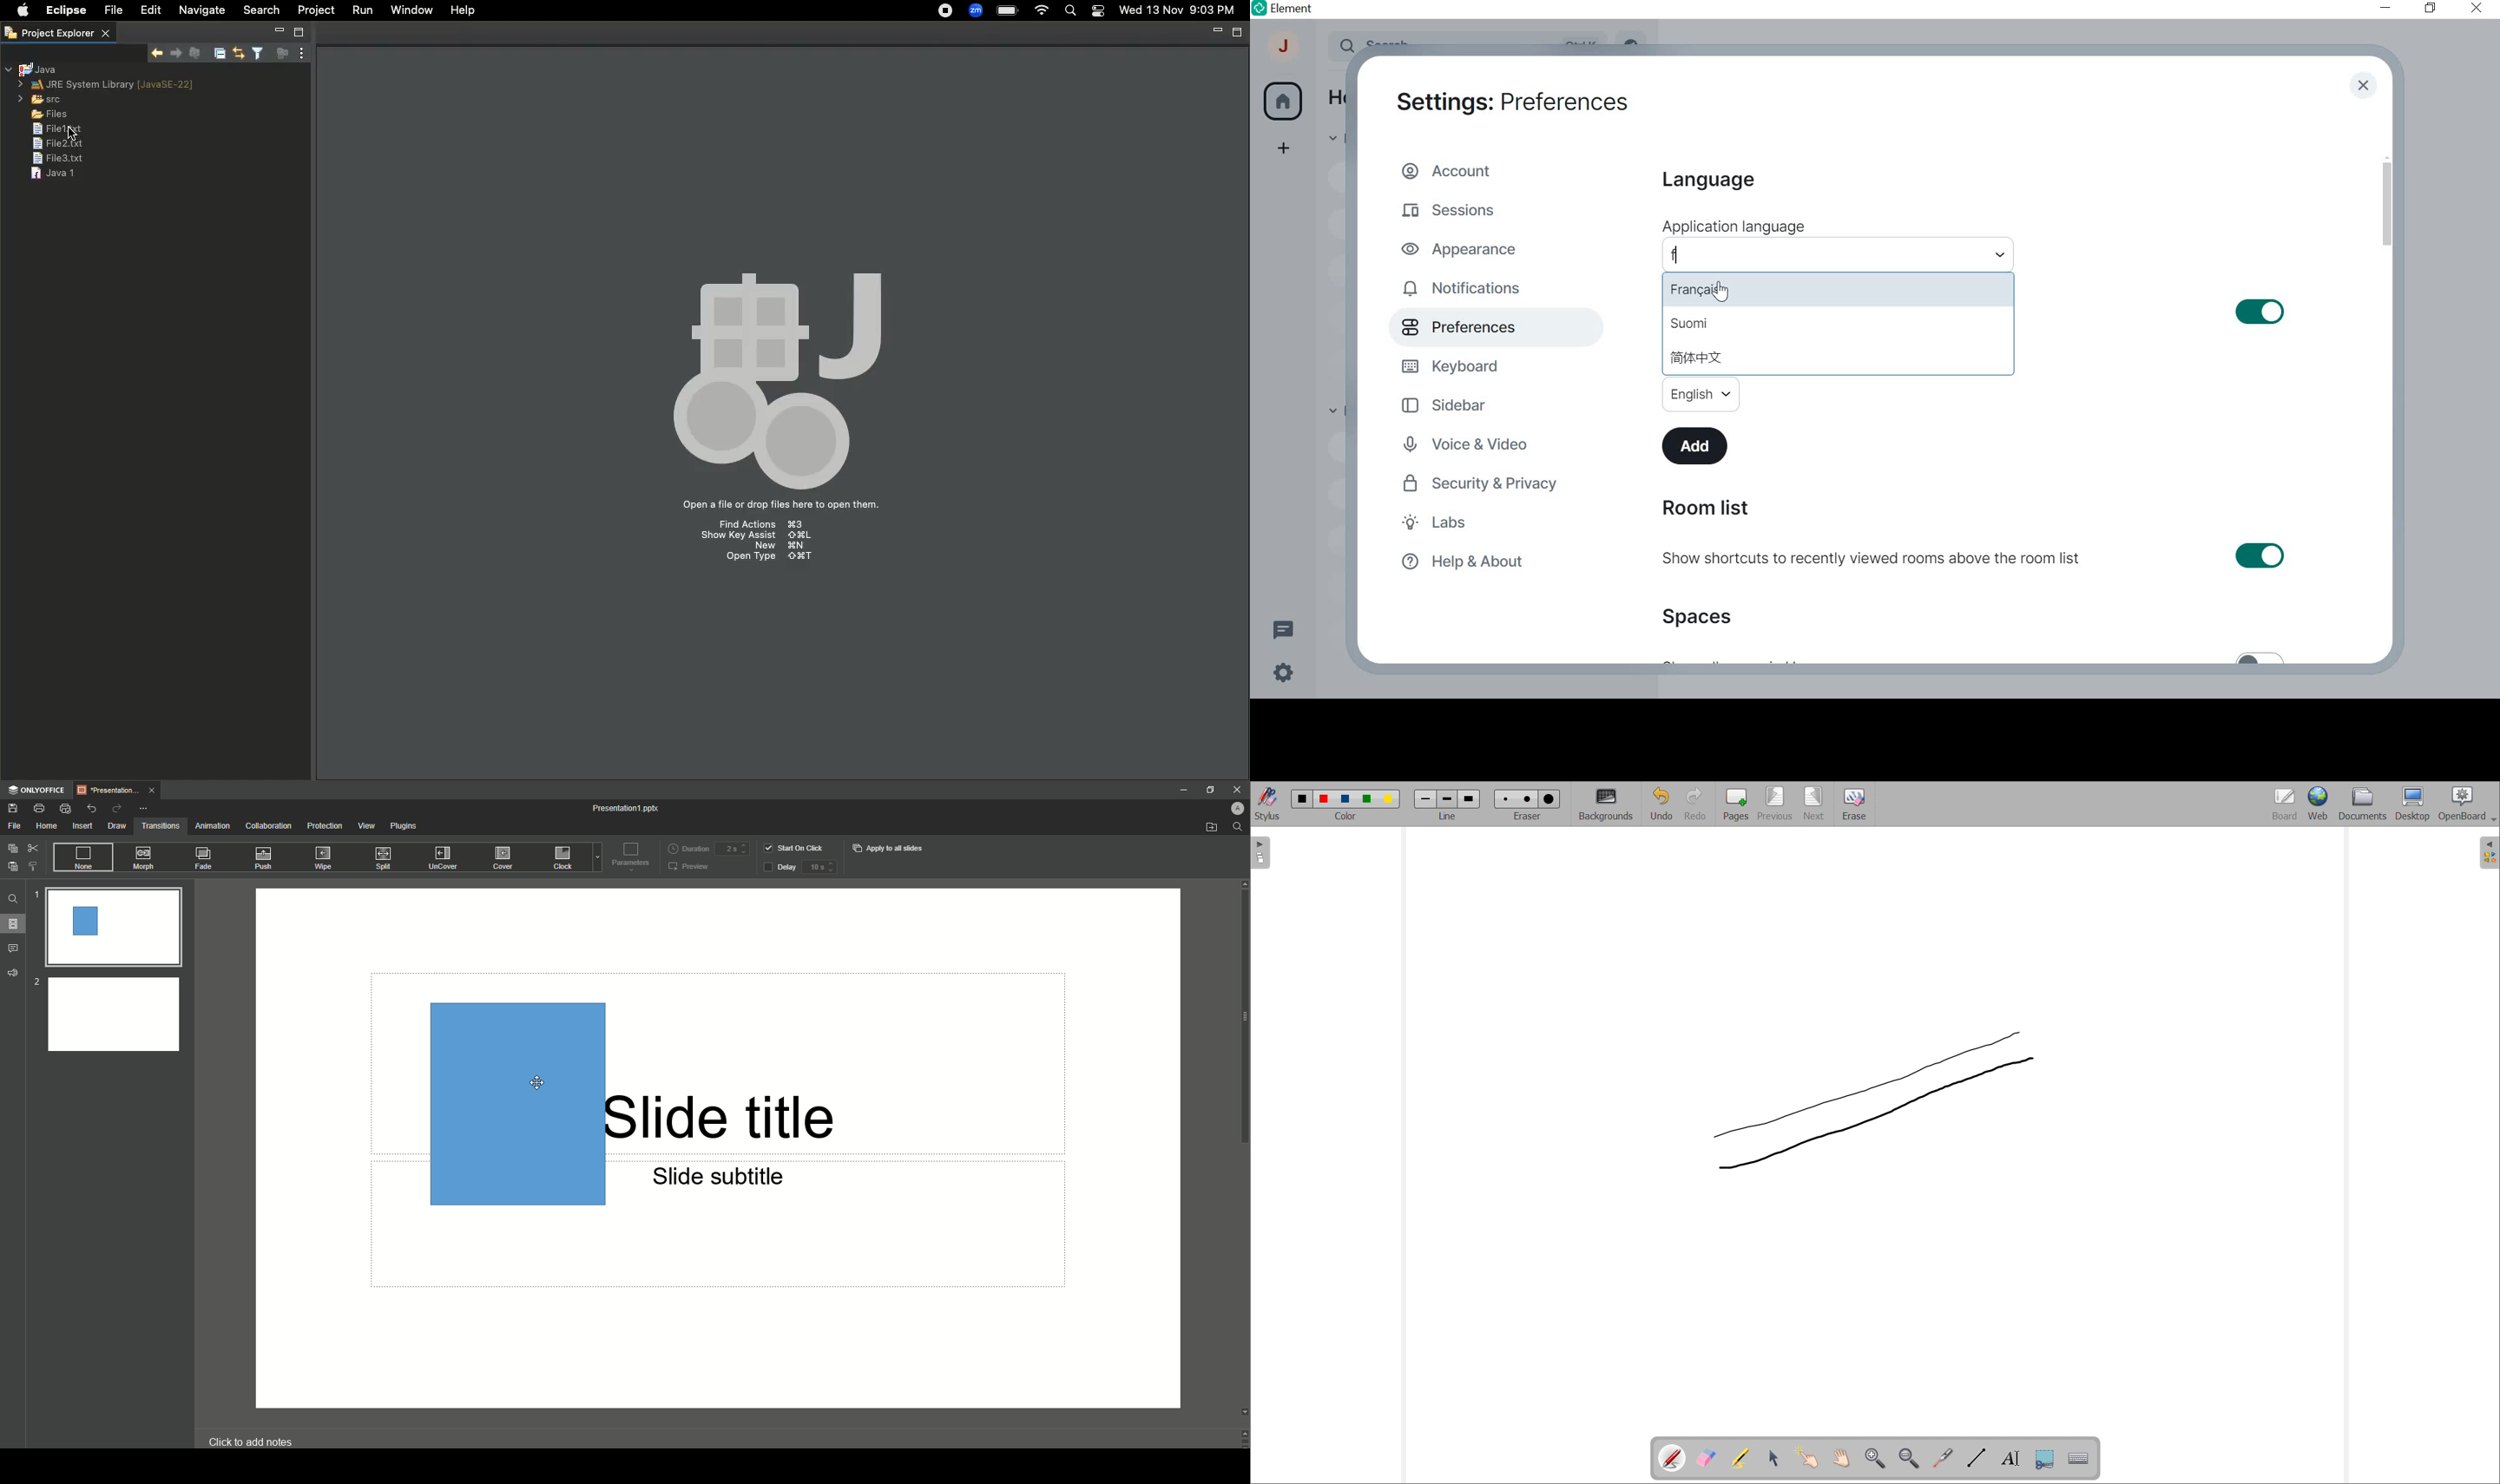 Image resolution: width=2520 pixels, height=1484 pixels. What do you see at coordinates (1214, 32) in the screenshot?
I see `Minimize` at bounding box center [1214, 32].